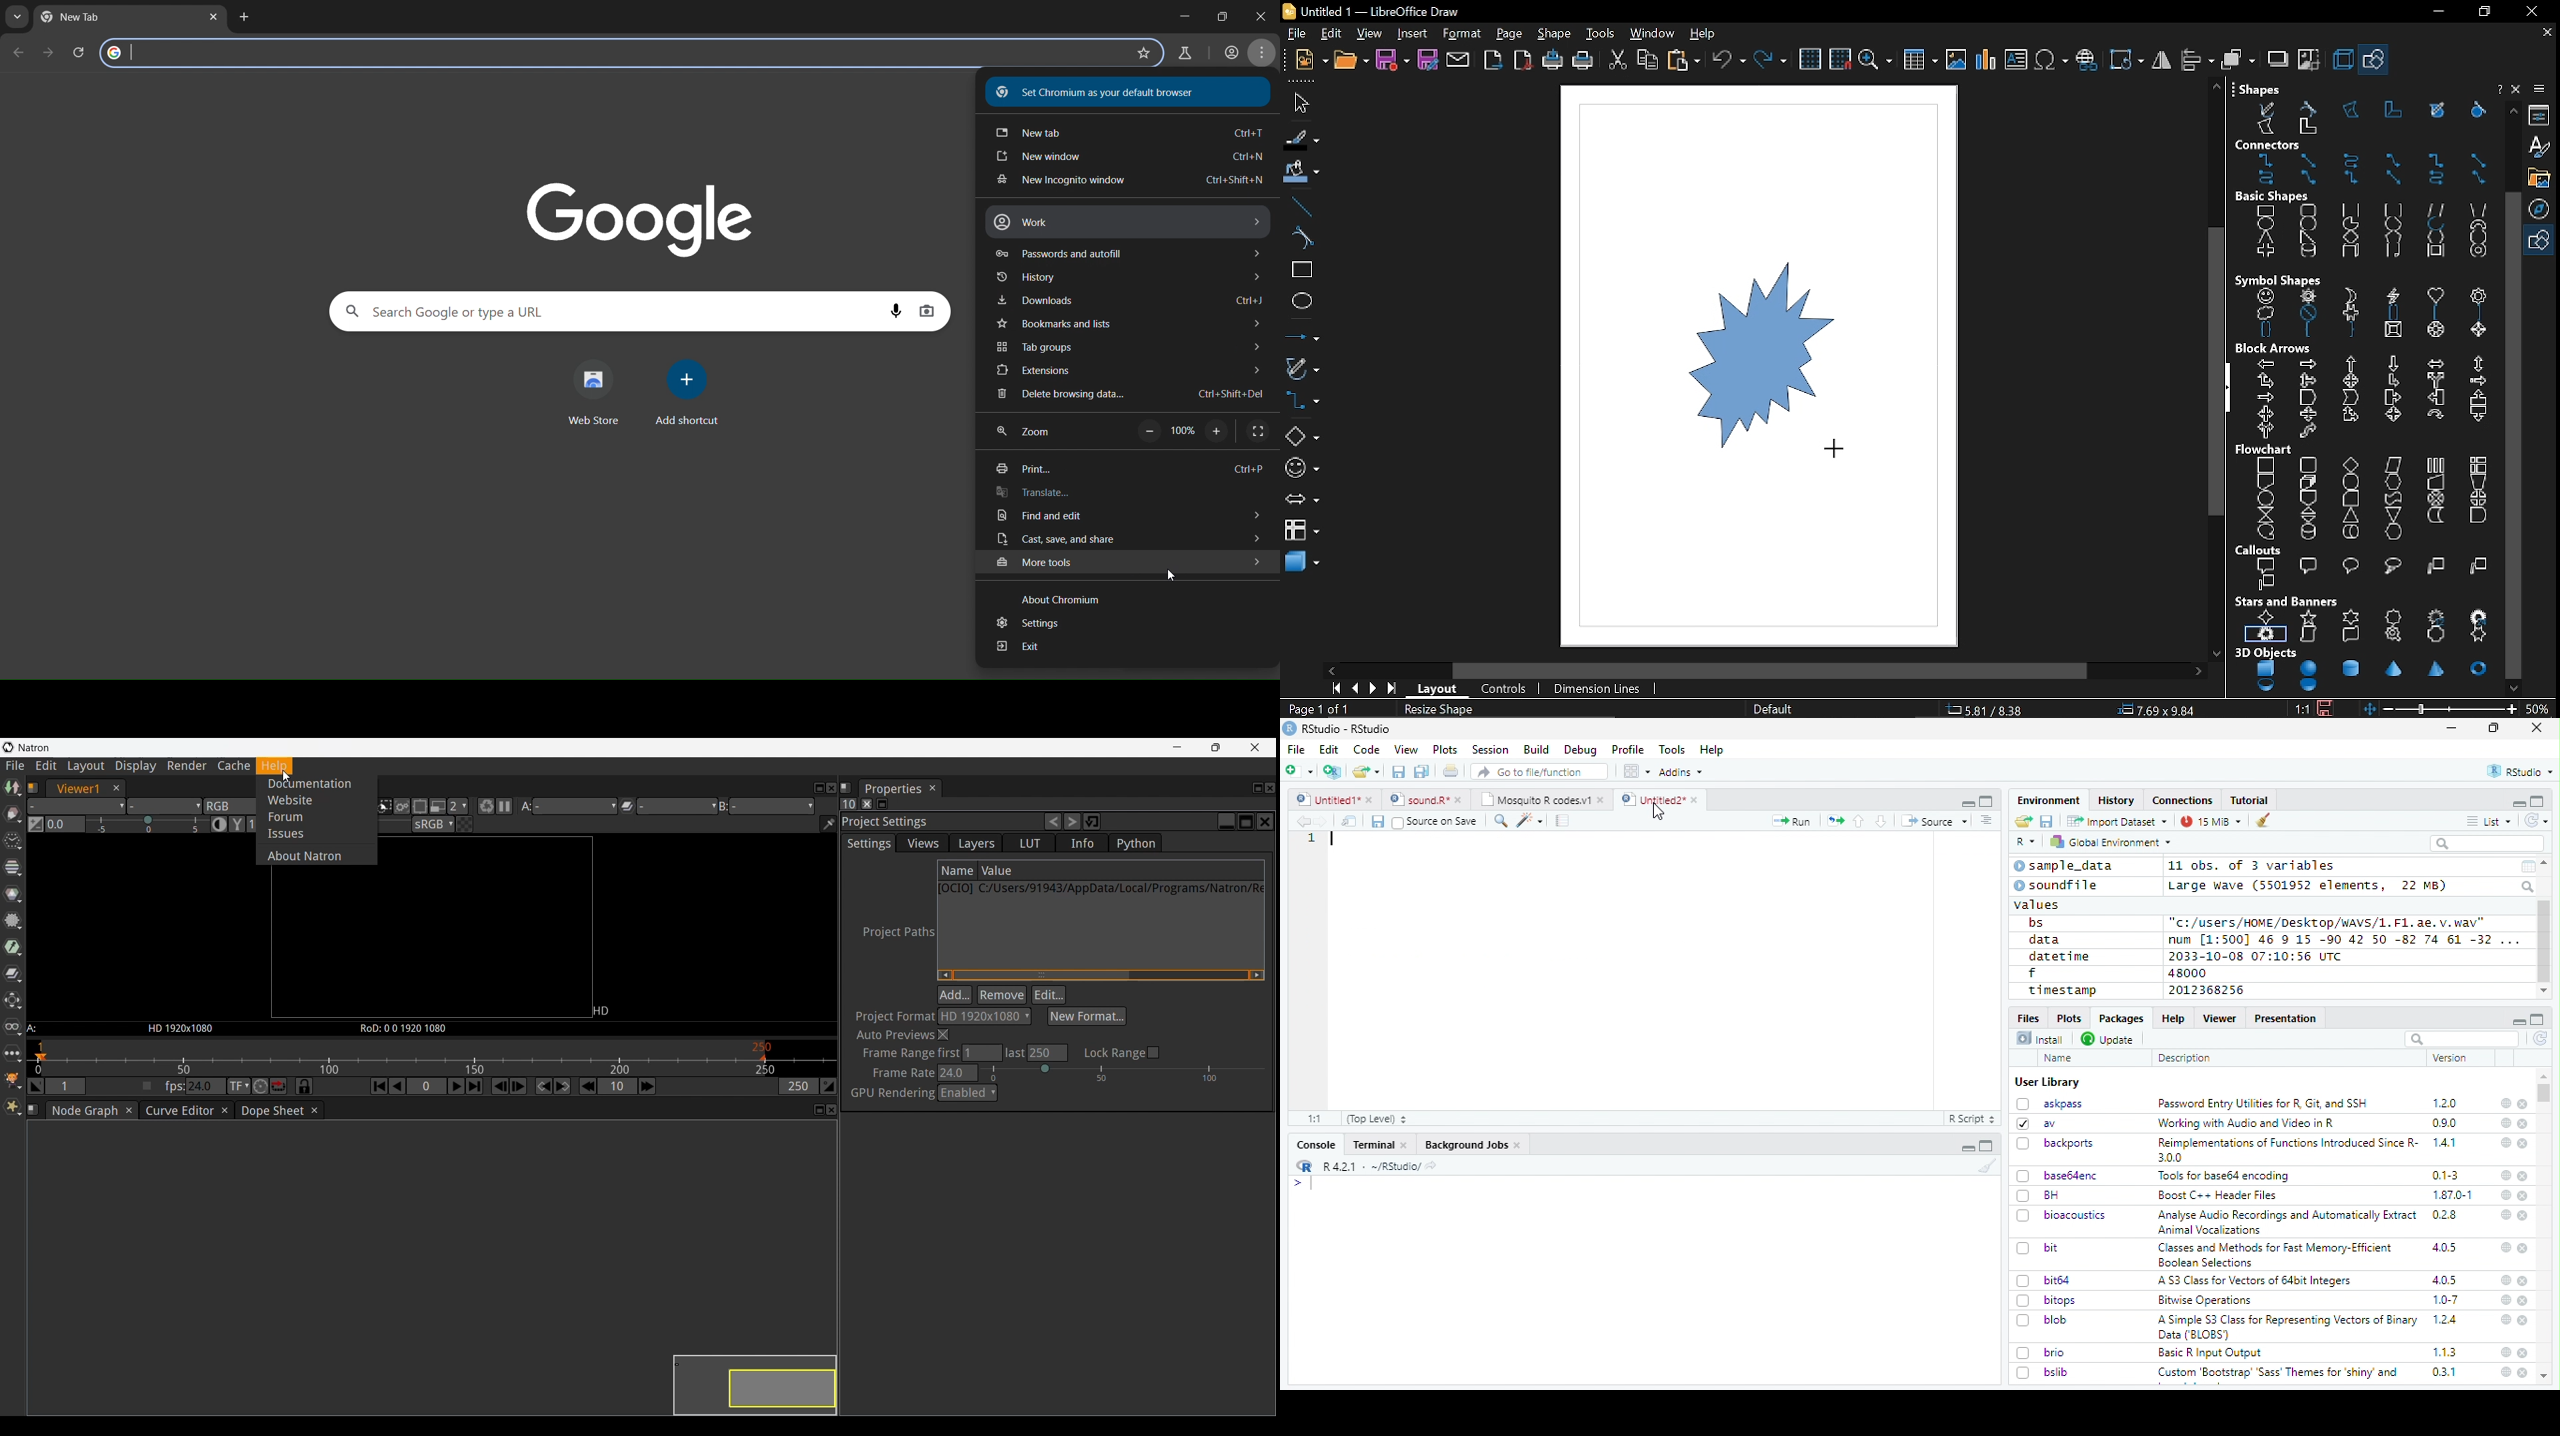 The image size is (2576, 1456). Describe the element at coordinates (2453, 1058) in the screenshot. I see `Version` at that location.